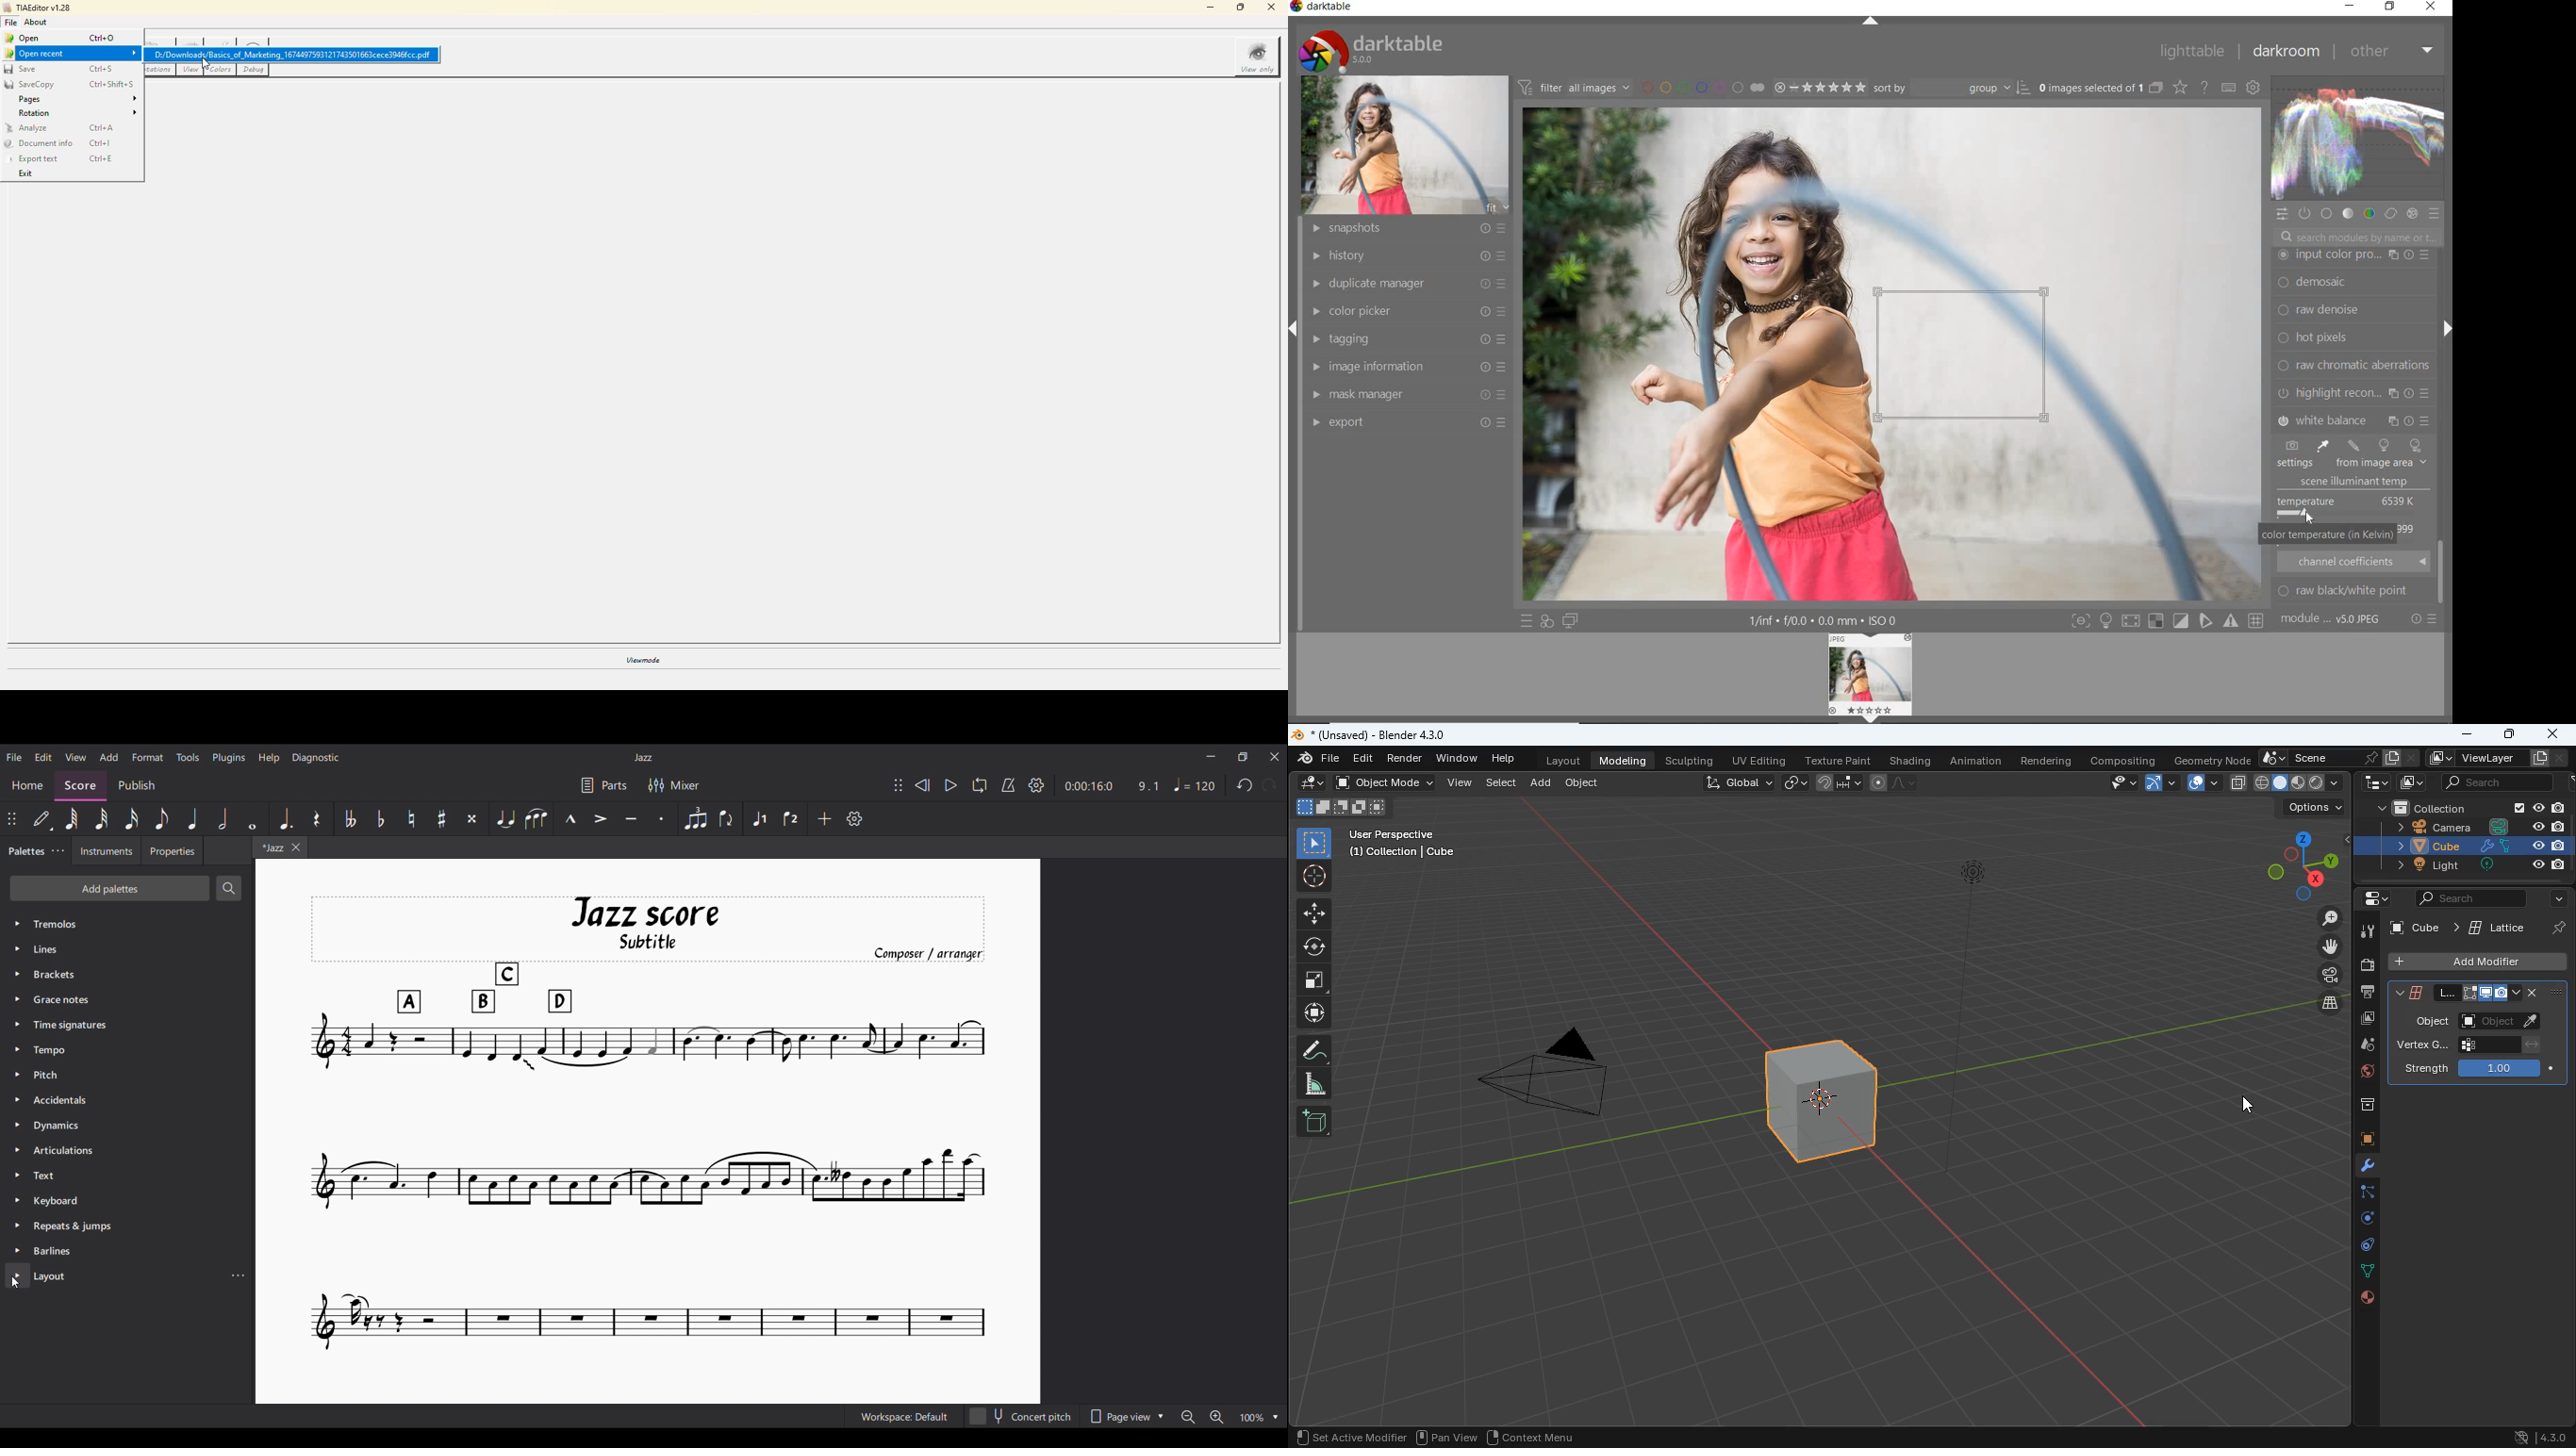  Describe the element at coordinates (2390, 6) in the screenshot. I see `restore` at that location.